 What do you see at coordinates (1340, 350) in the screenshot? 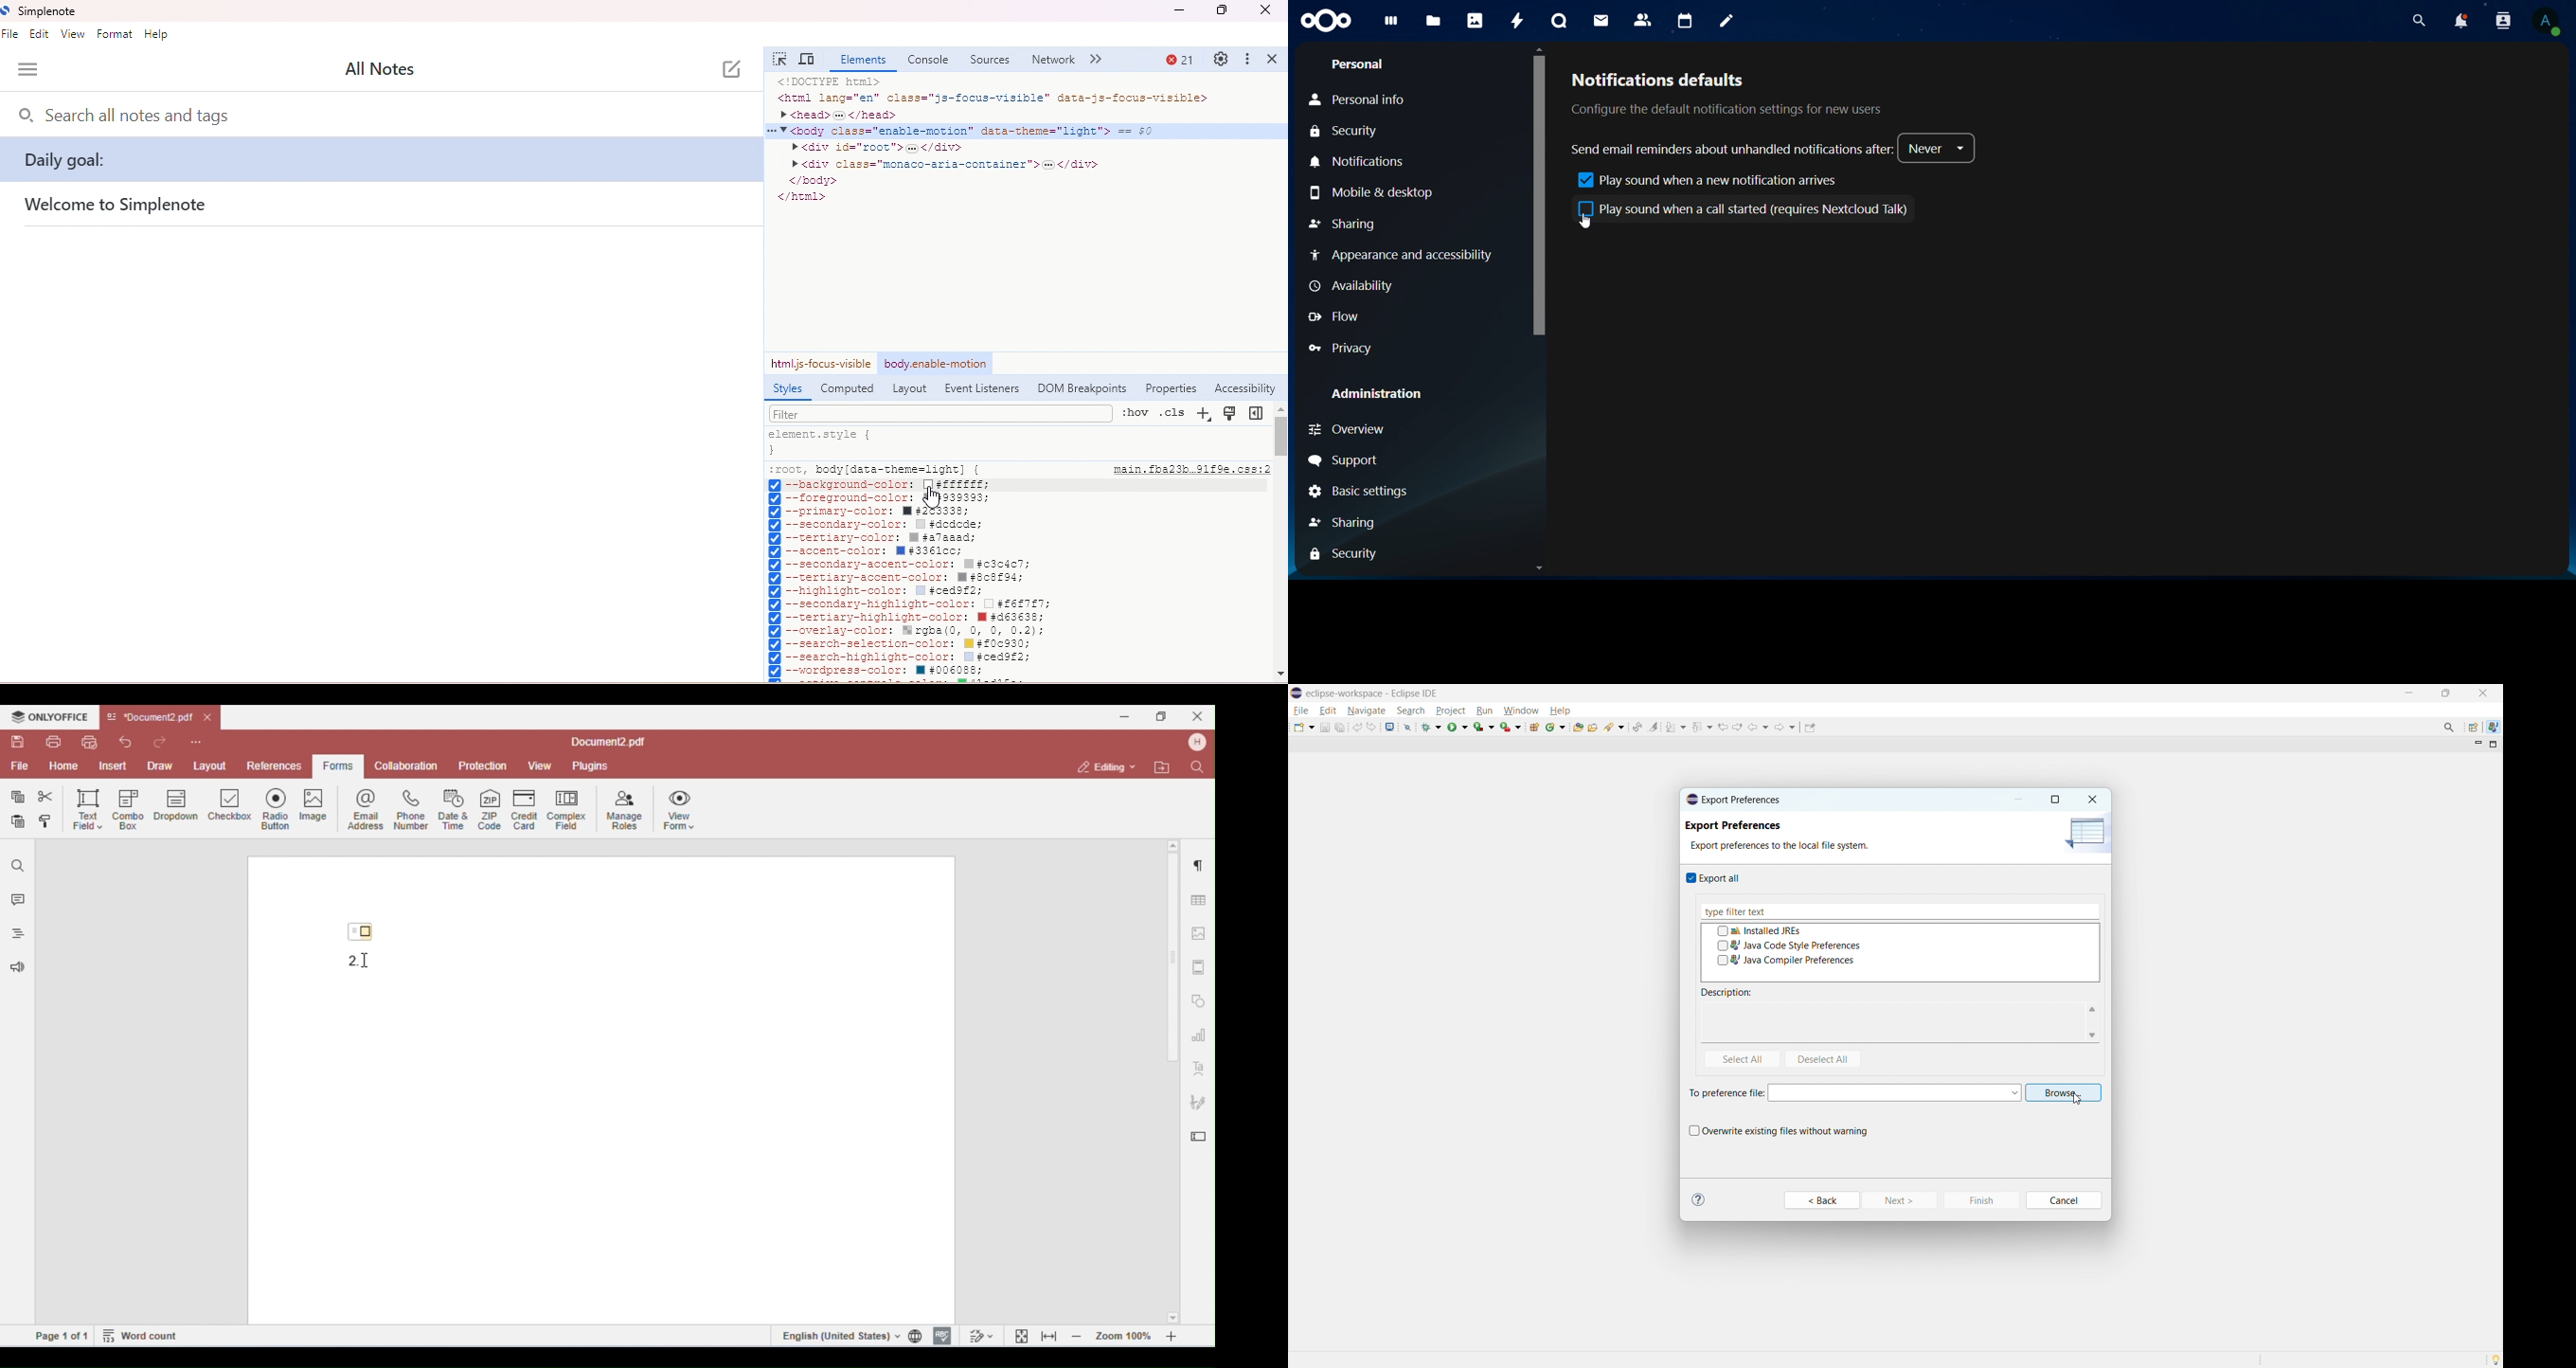
I see `Provacy` at bounding box center [1340, 350].